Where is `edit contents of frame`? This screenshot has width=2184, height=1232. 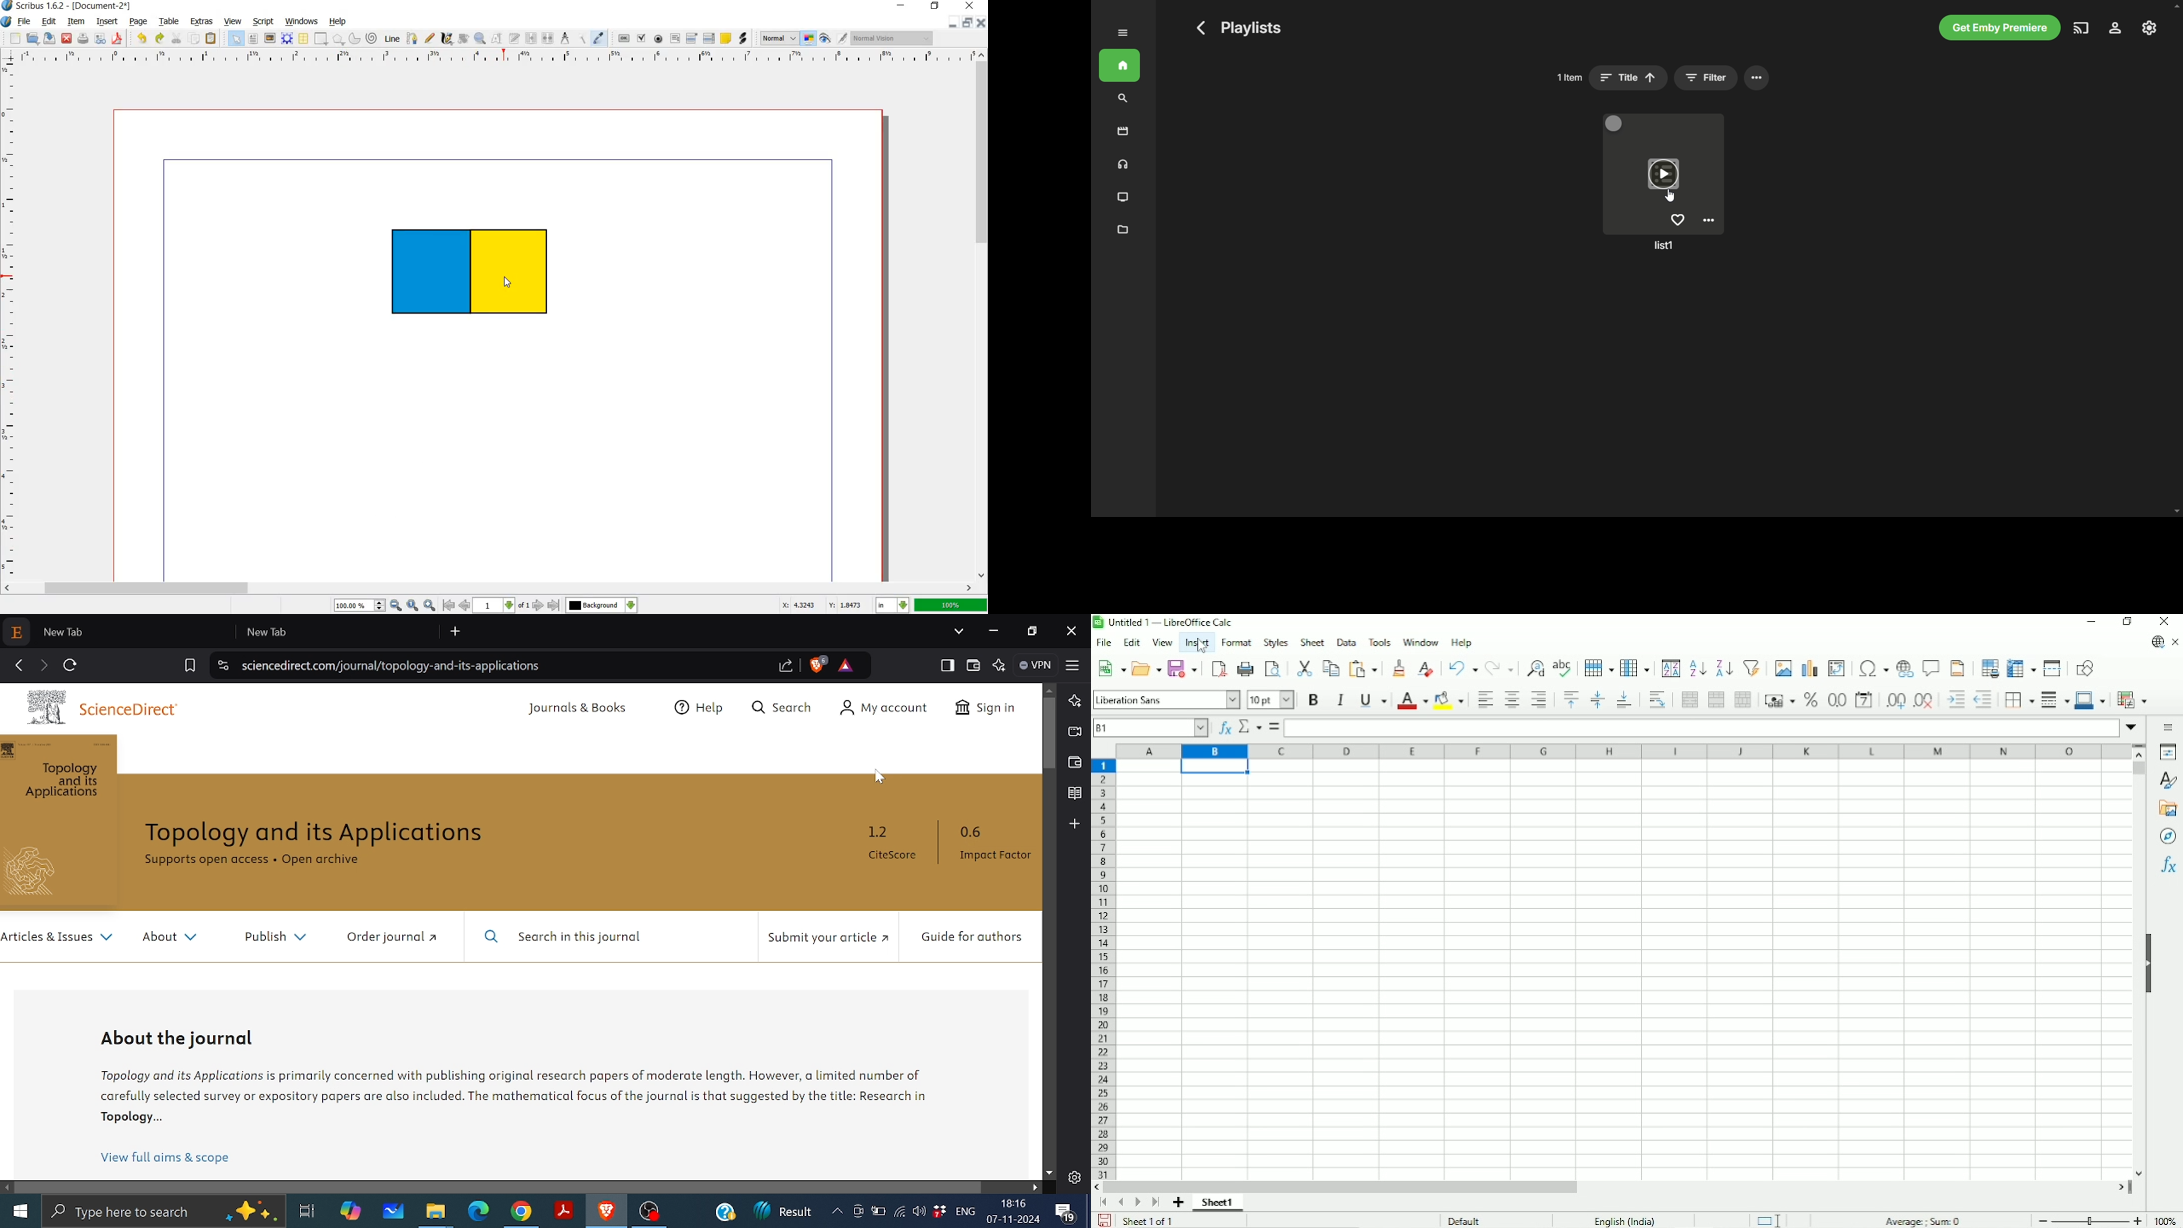
edit contents of frame is located at coordinates (498, 39).